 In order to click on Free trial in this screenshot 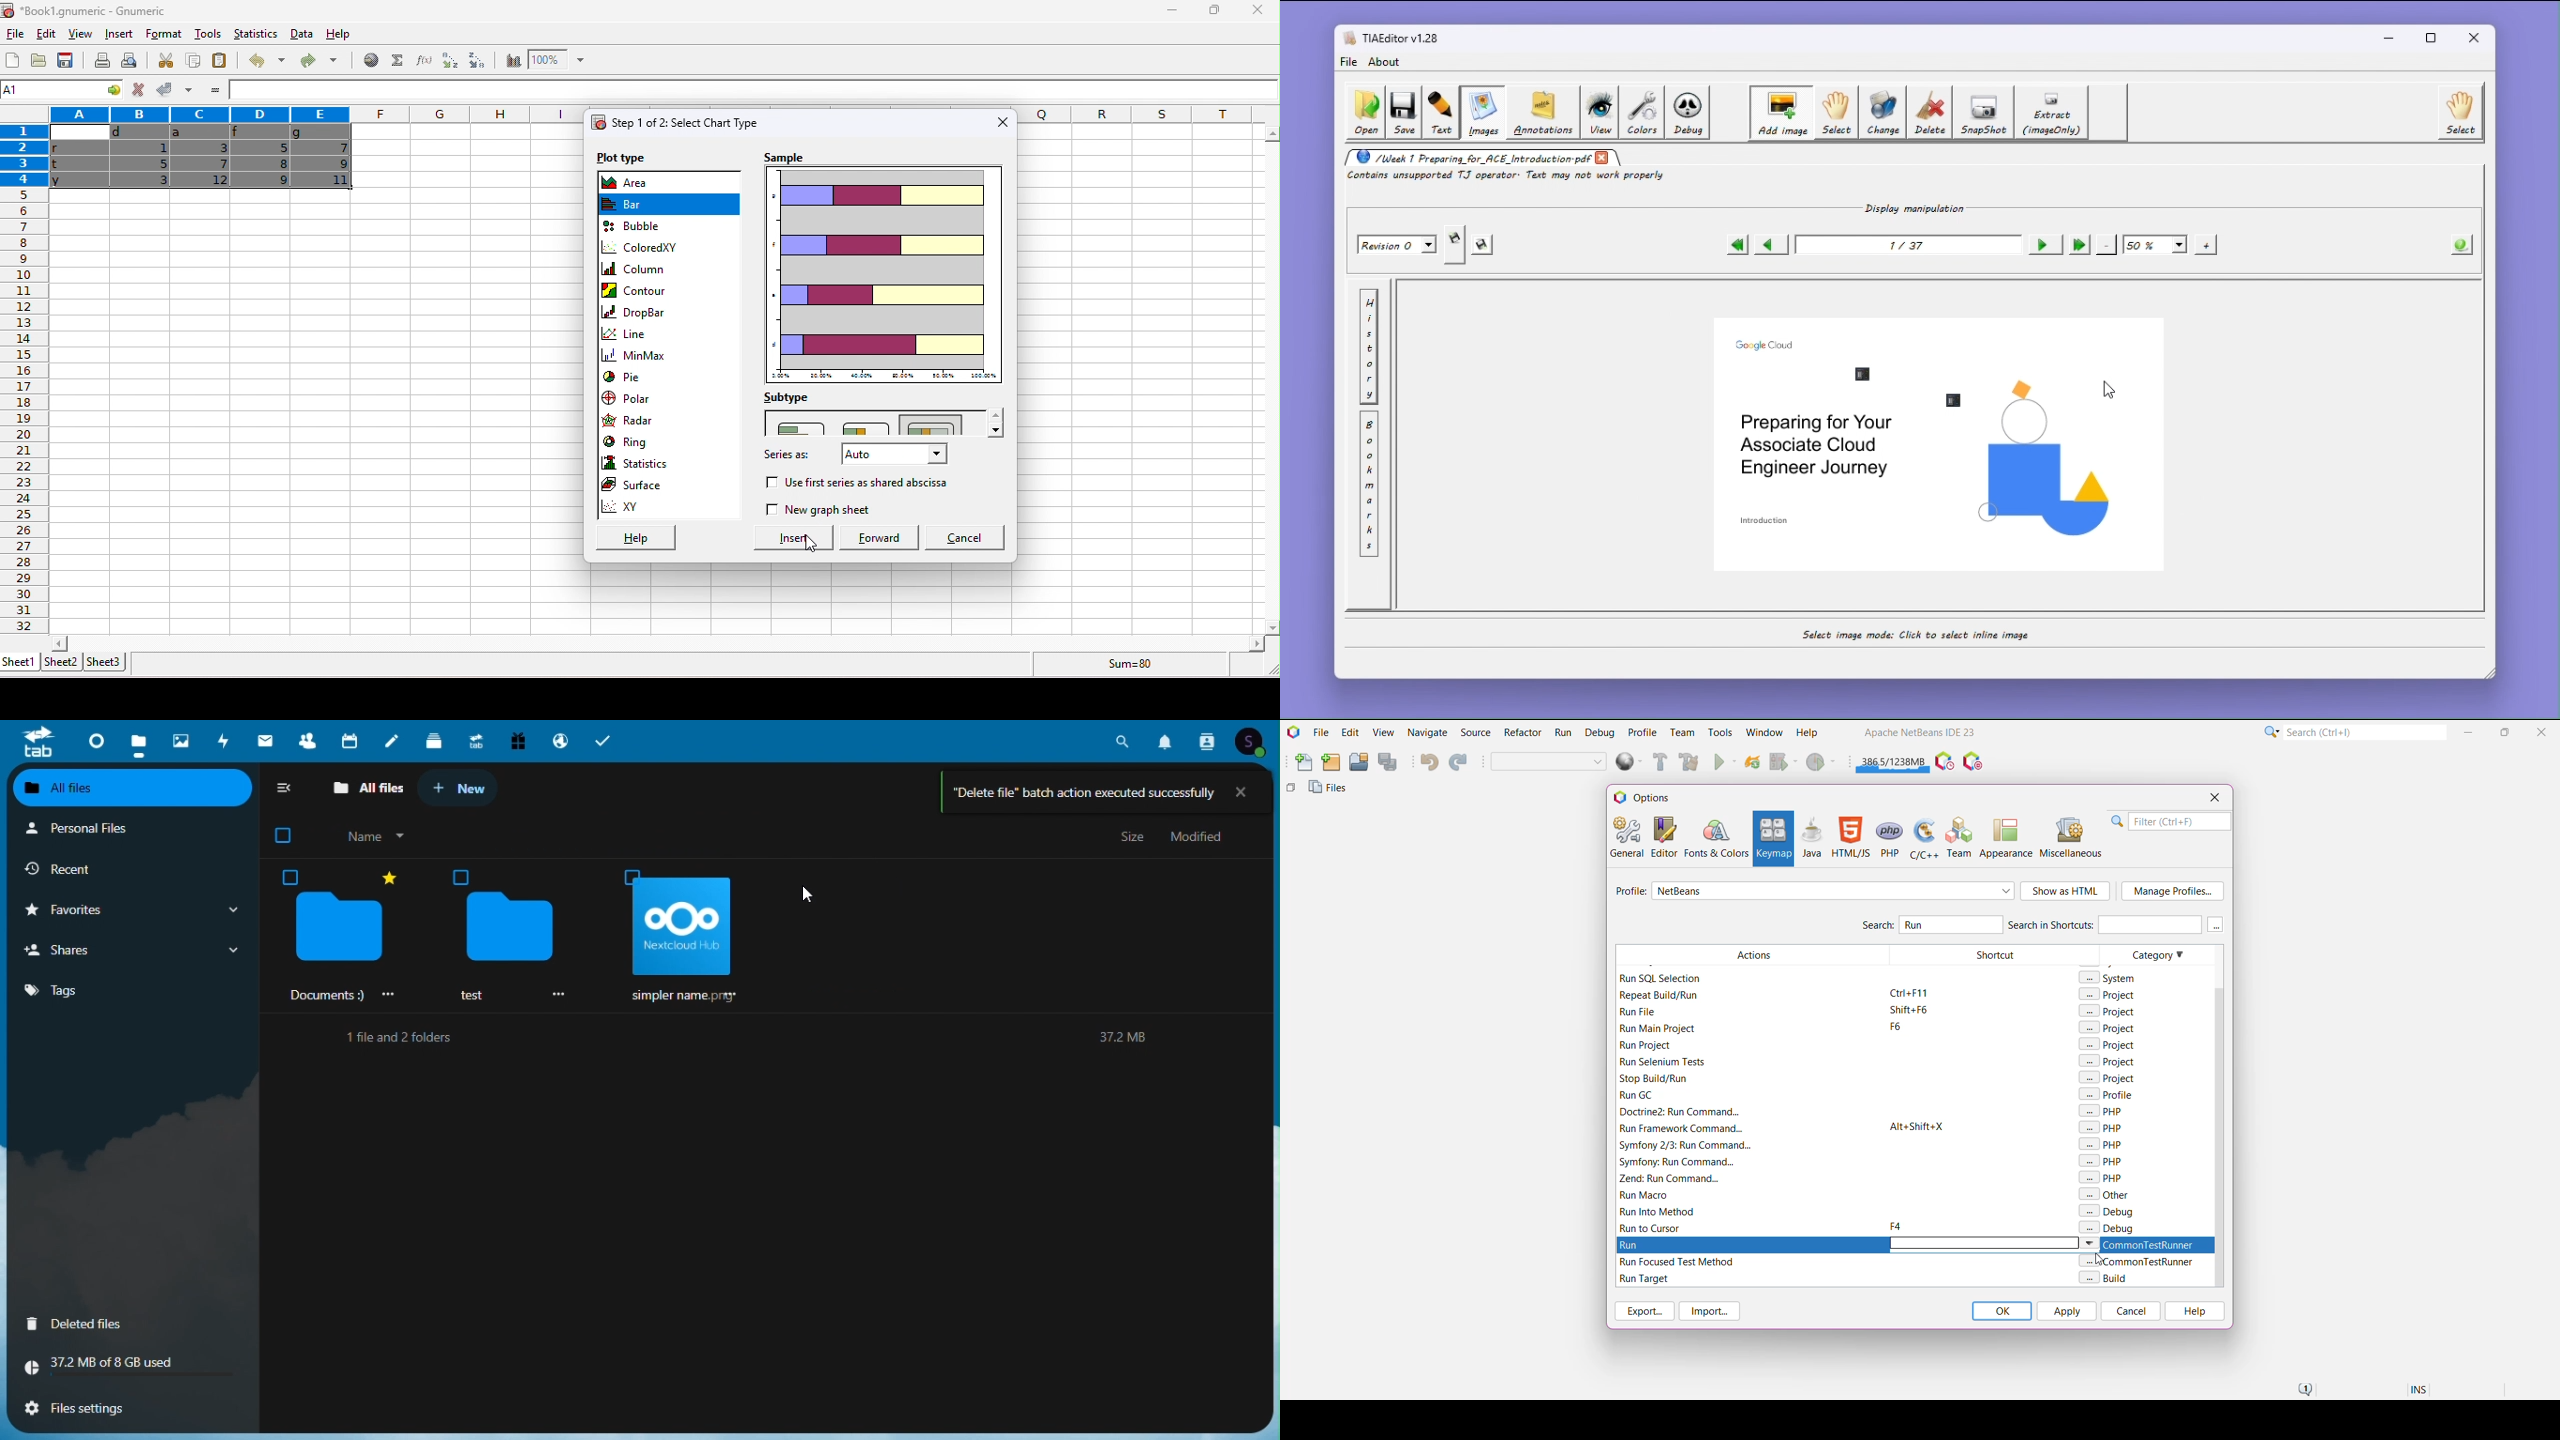, I will do `click(516, 739)`.